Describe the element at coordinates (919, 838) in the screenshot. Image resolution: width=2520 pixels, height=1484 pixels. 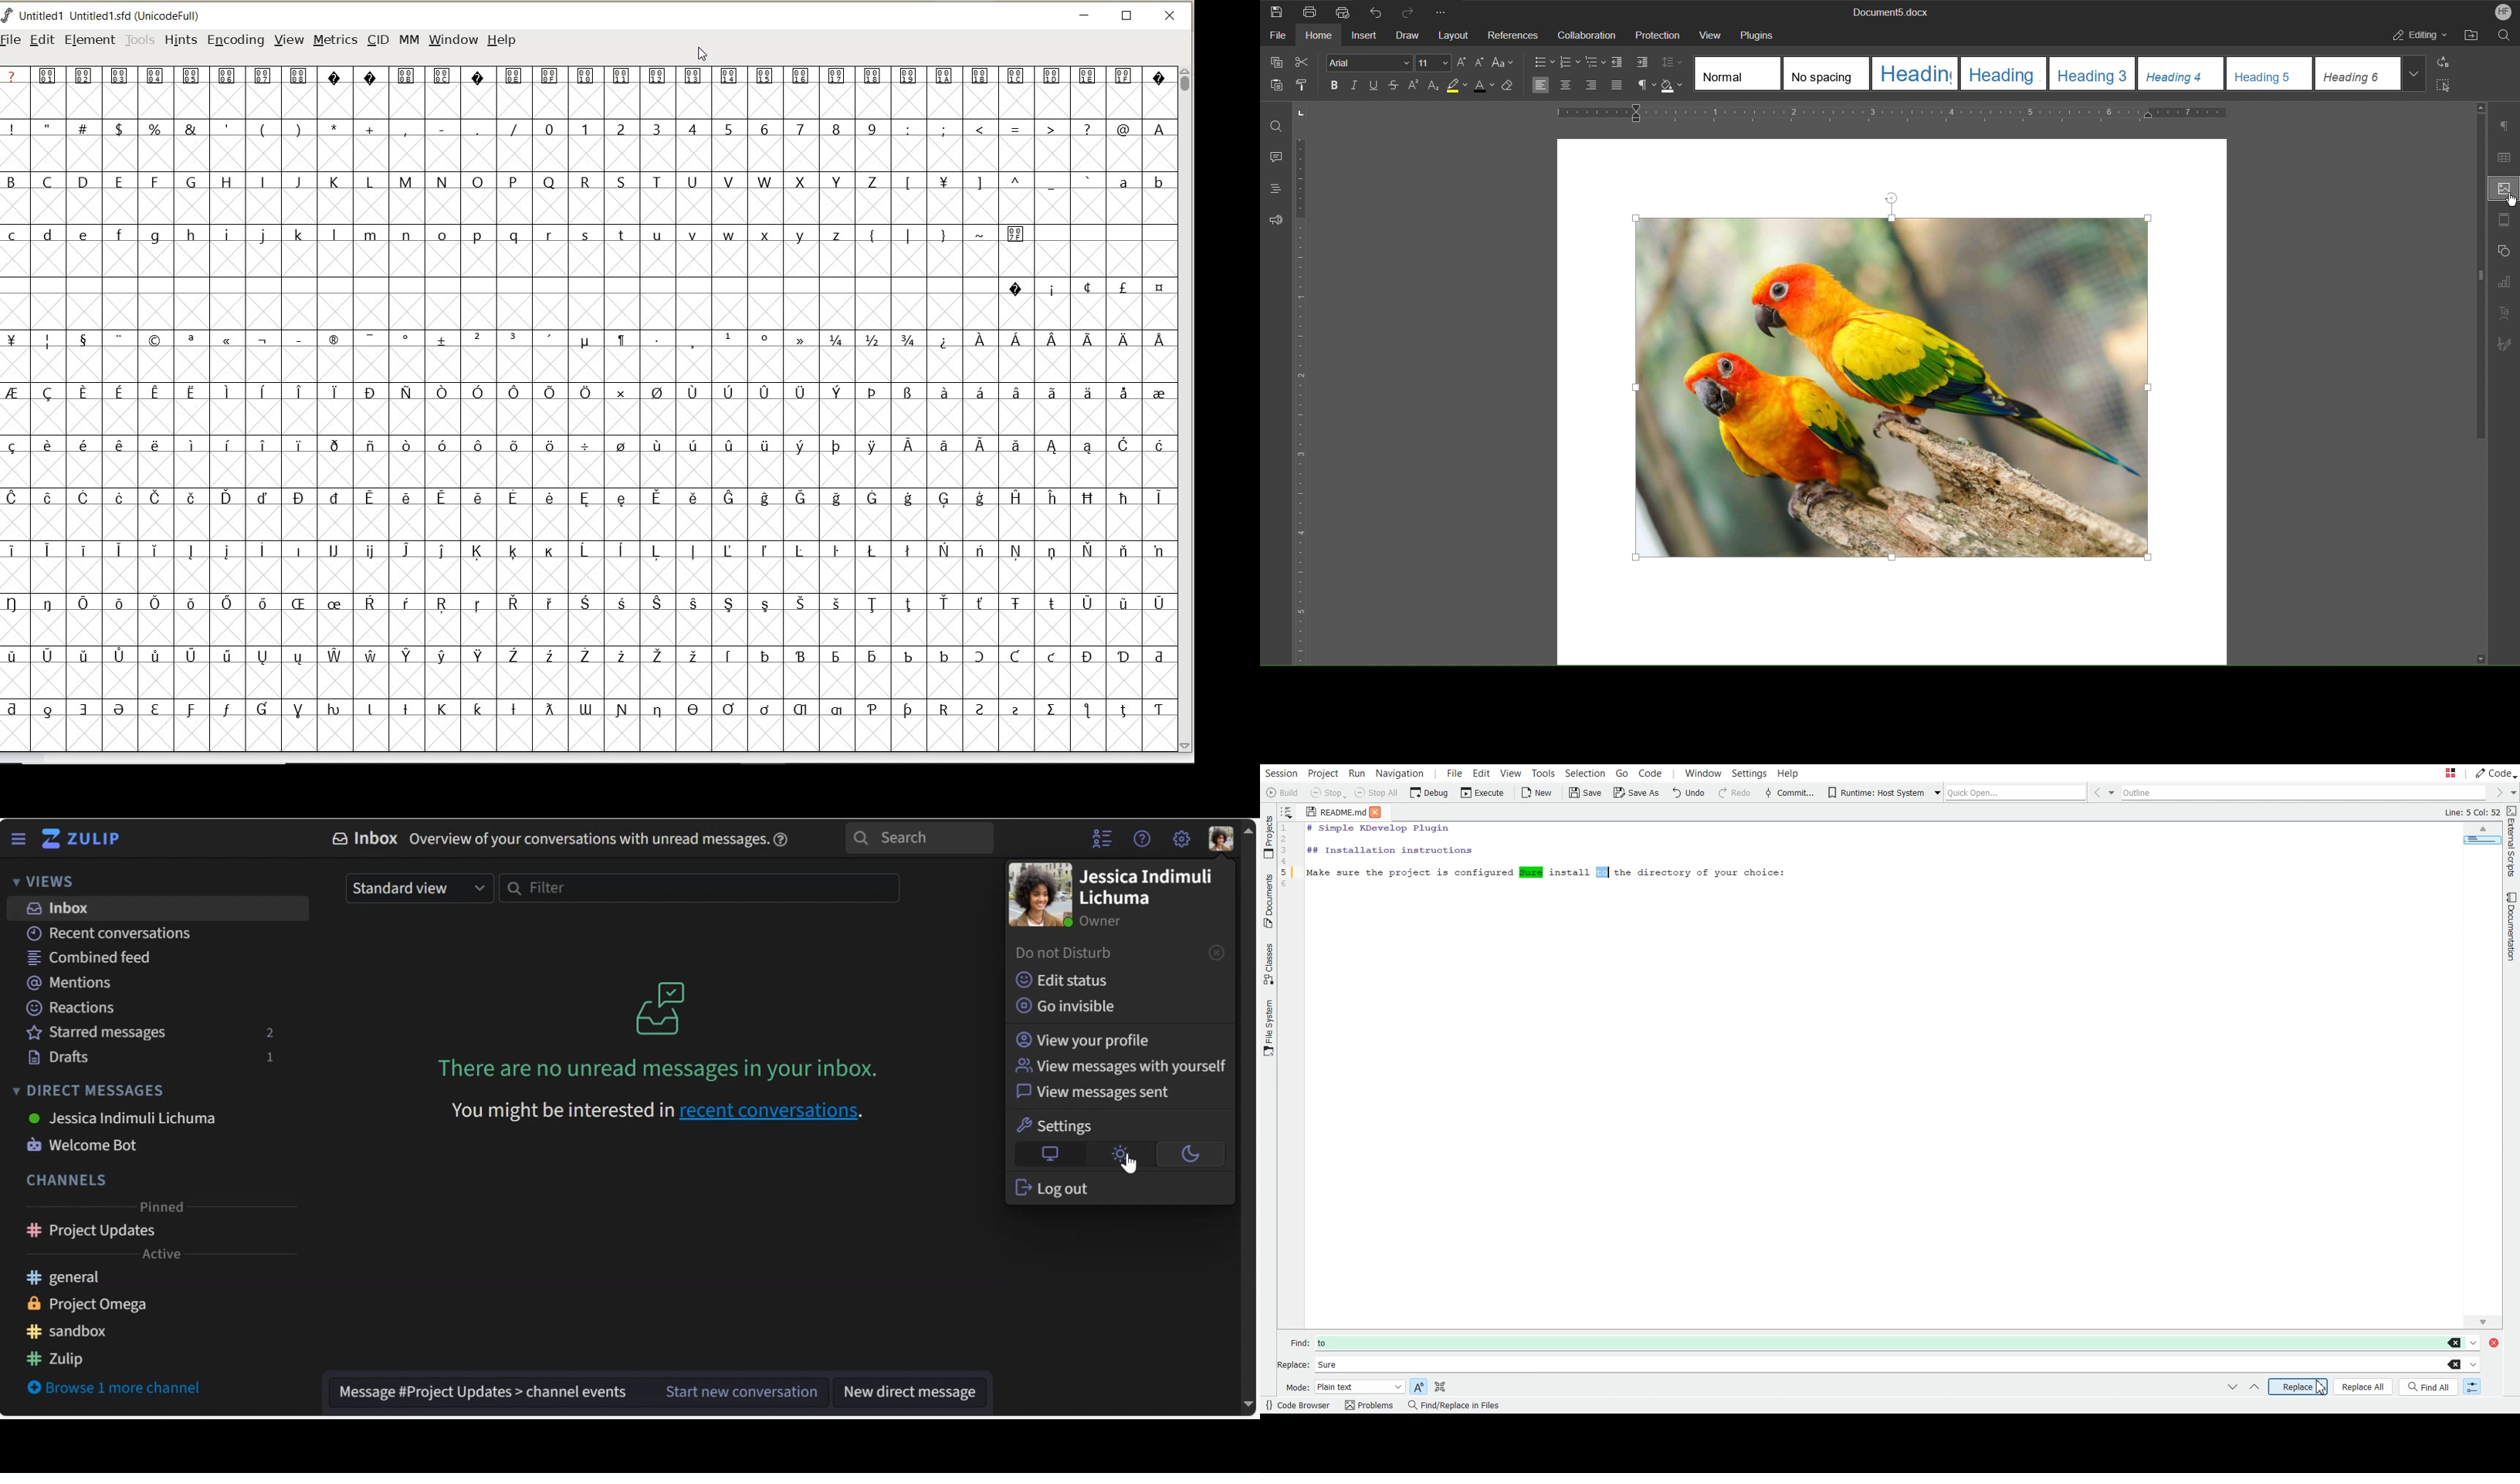
I see `Search` at that location.